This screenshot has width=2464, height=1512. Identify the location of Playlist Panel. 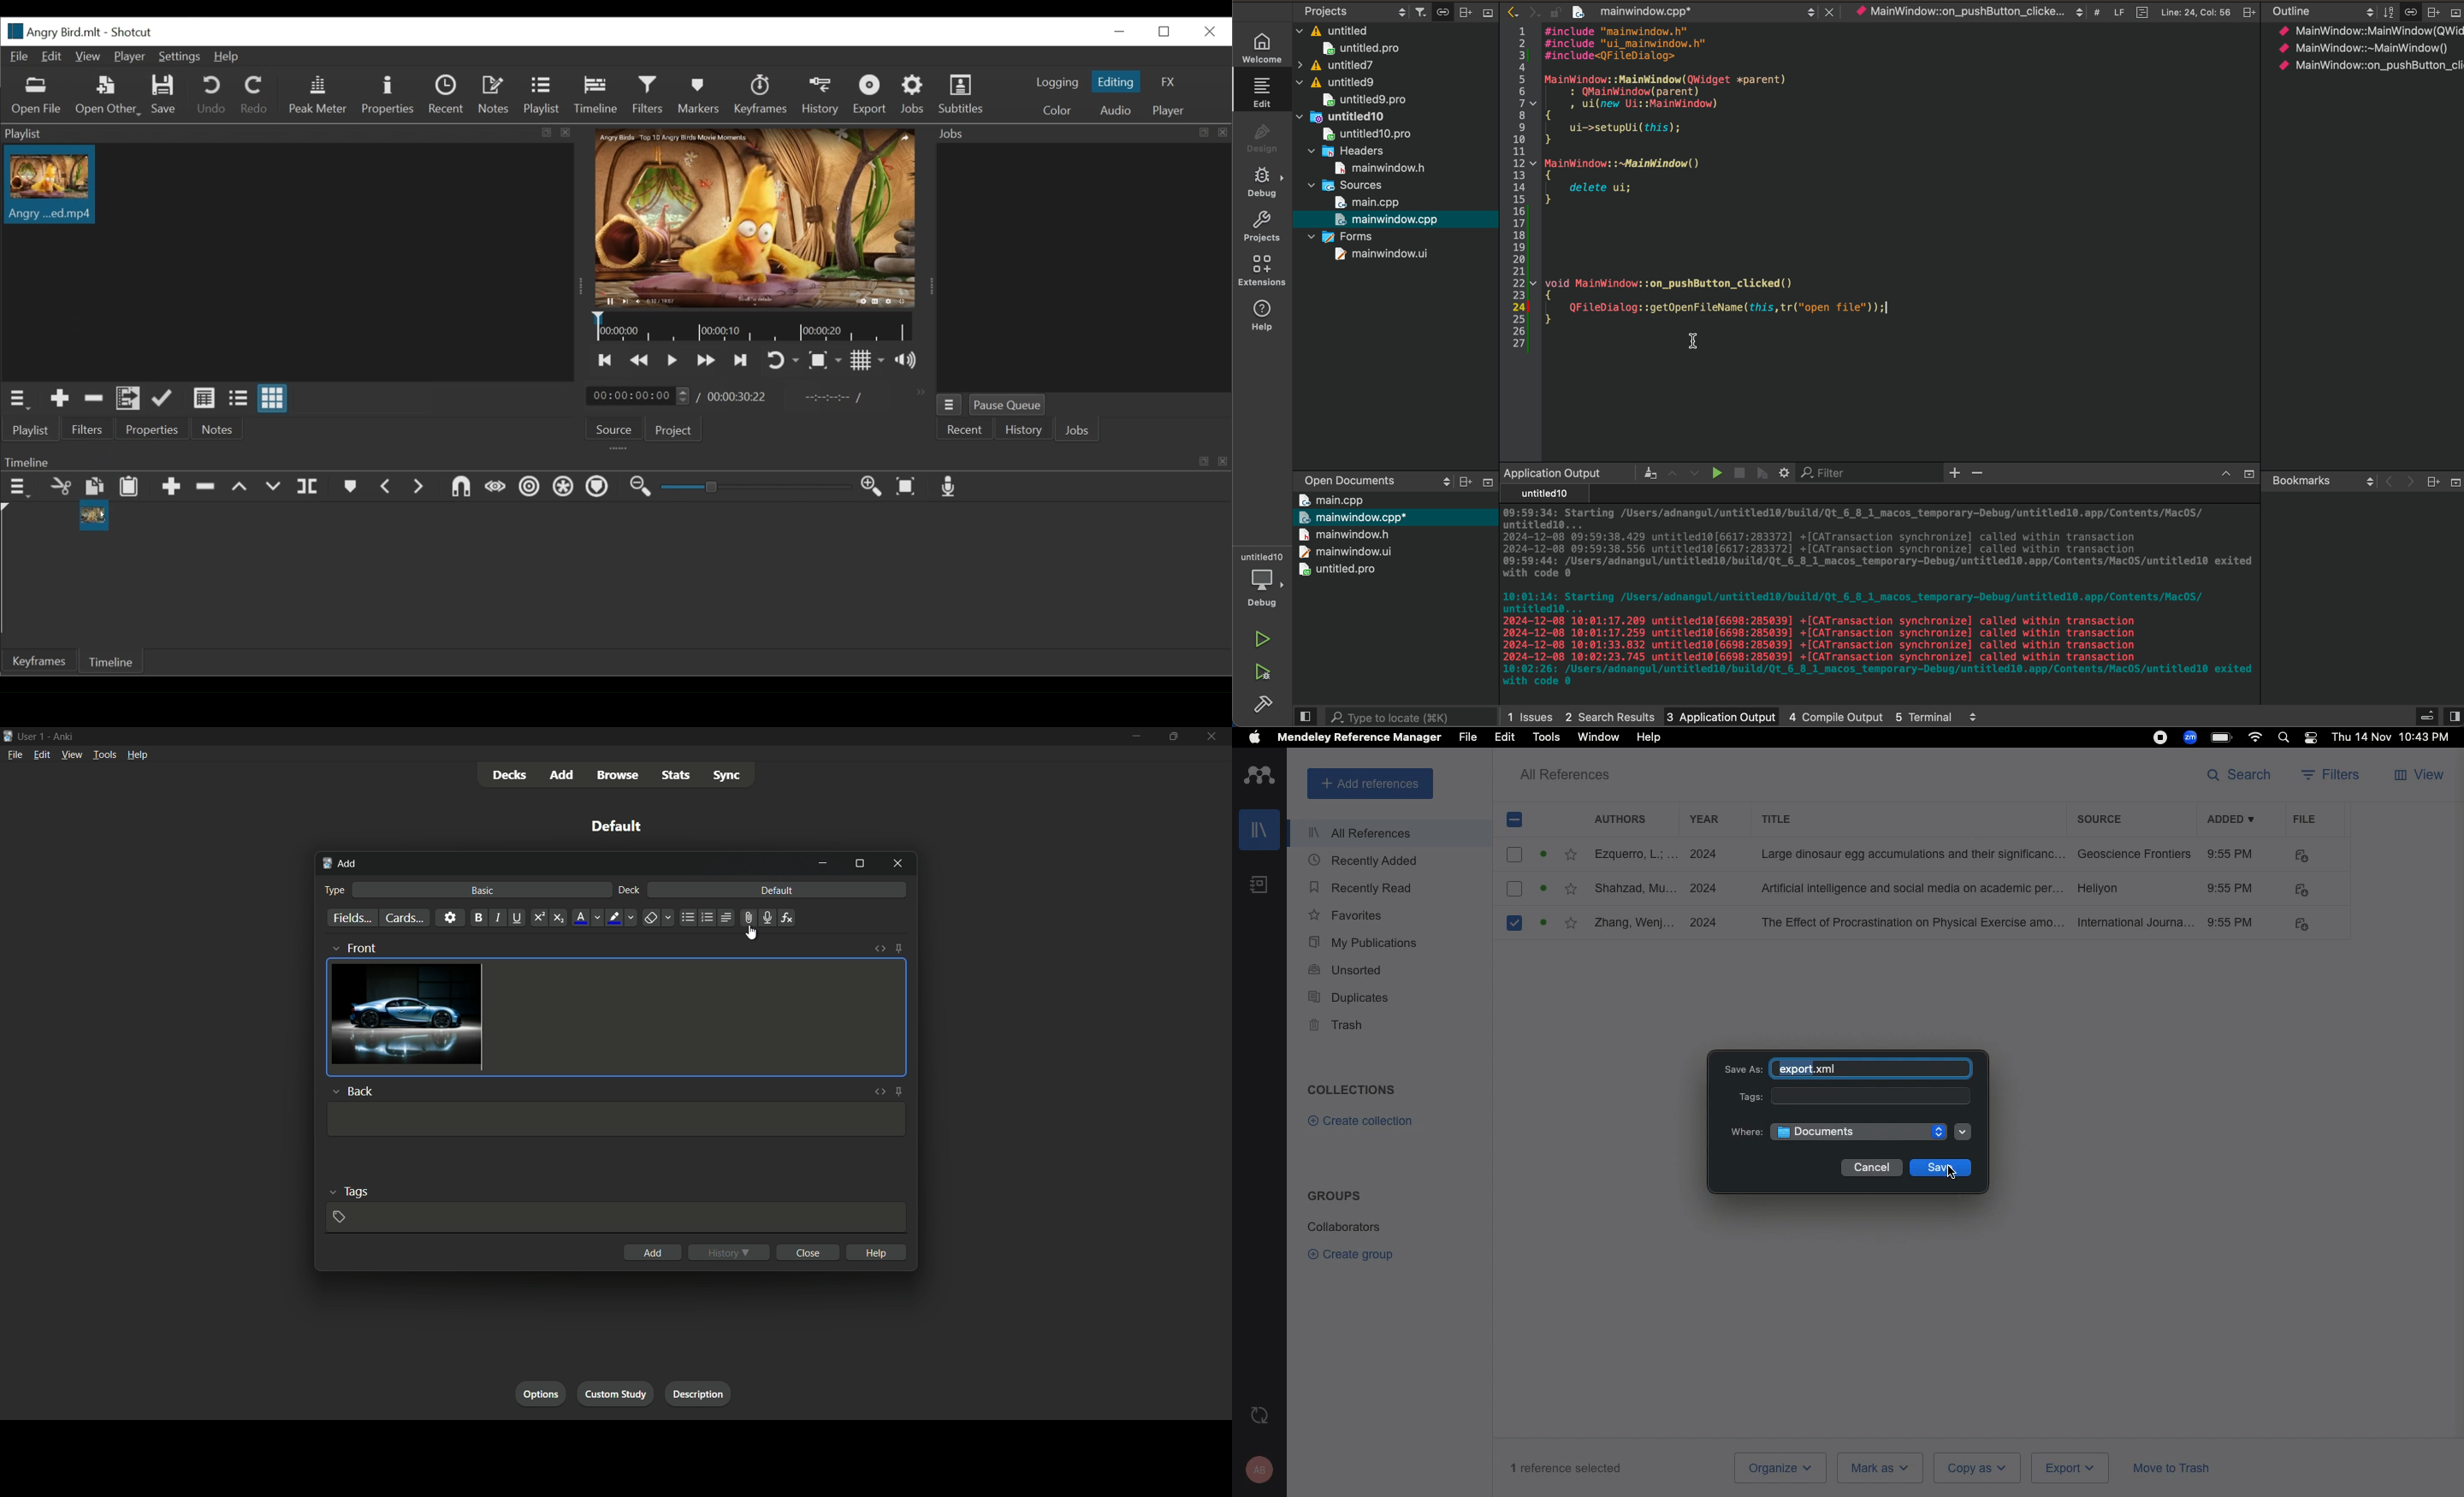
(290, 133).